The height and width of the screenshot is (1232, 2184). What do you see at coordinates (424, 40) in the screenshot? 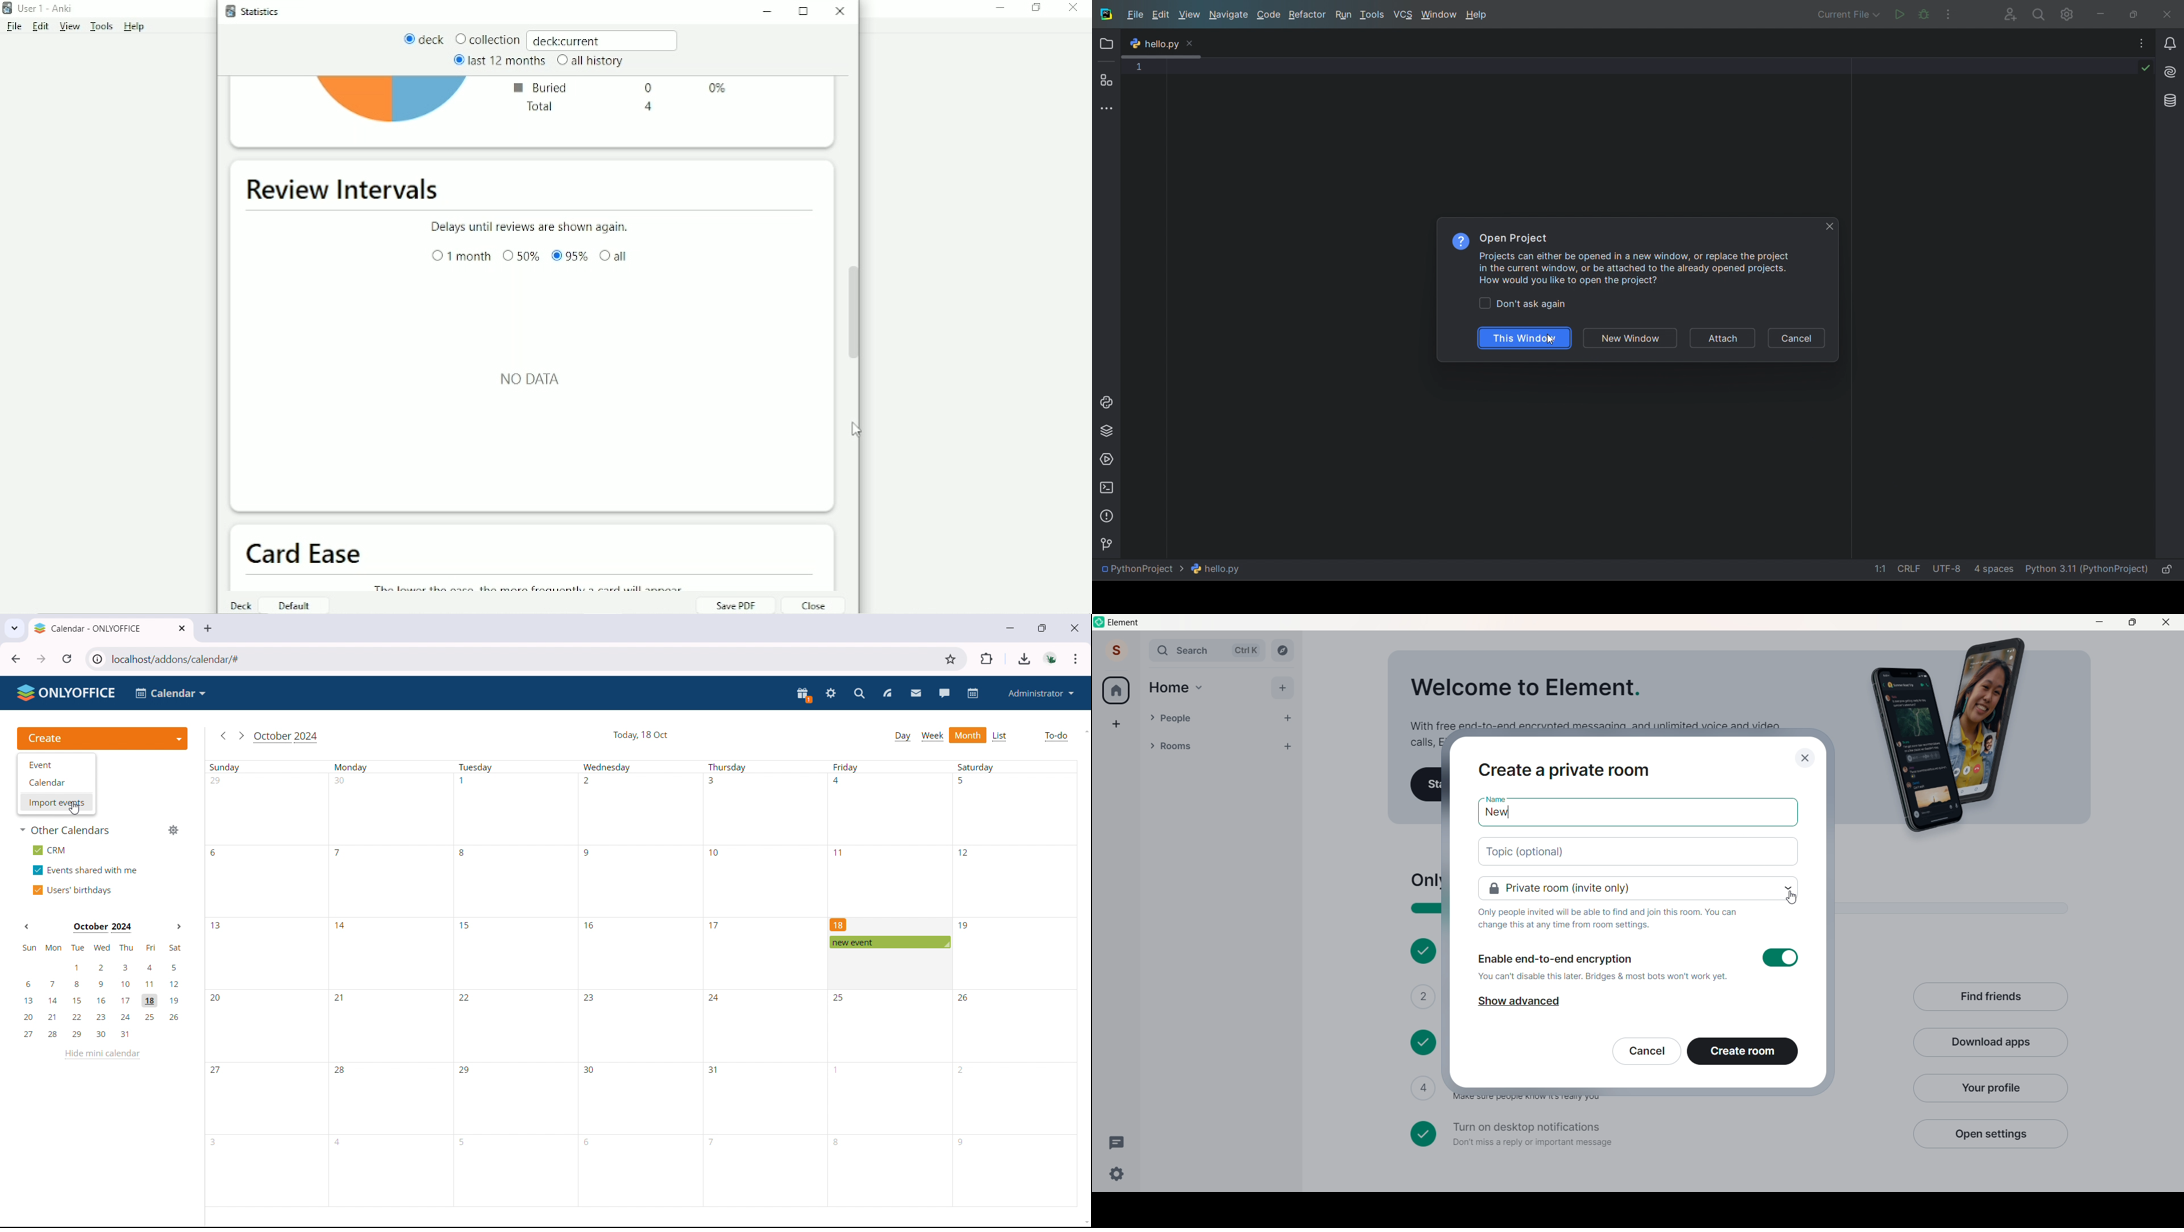
I see `deck` at bounding box center [424, 40].